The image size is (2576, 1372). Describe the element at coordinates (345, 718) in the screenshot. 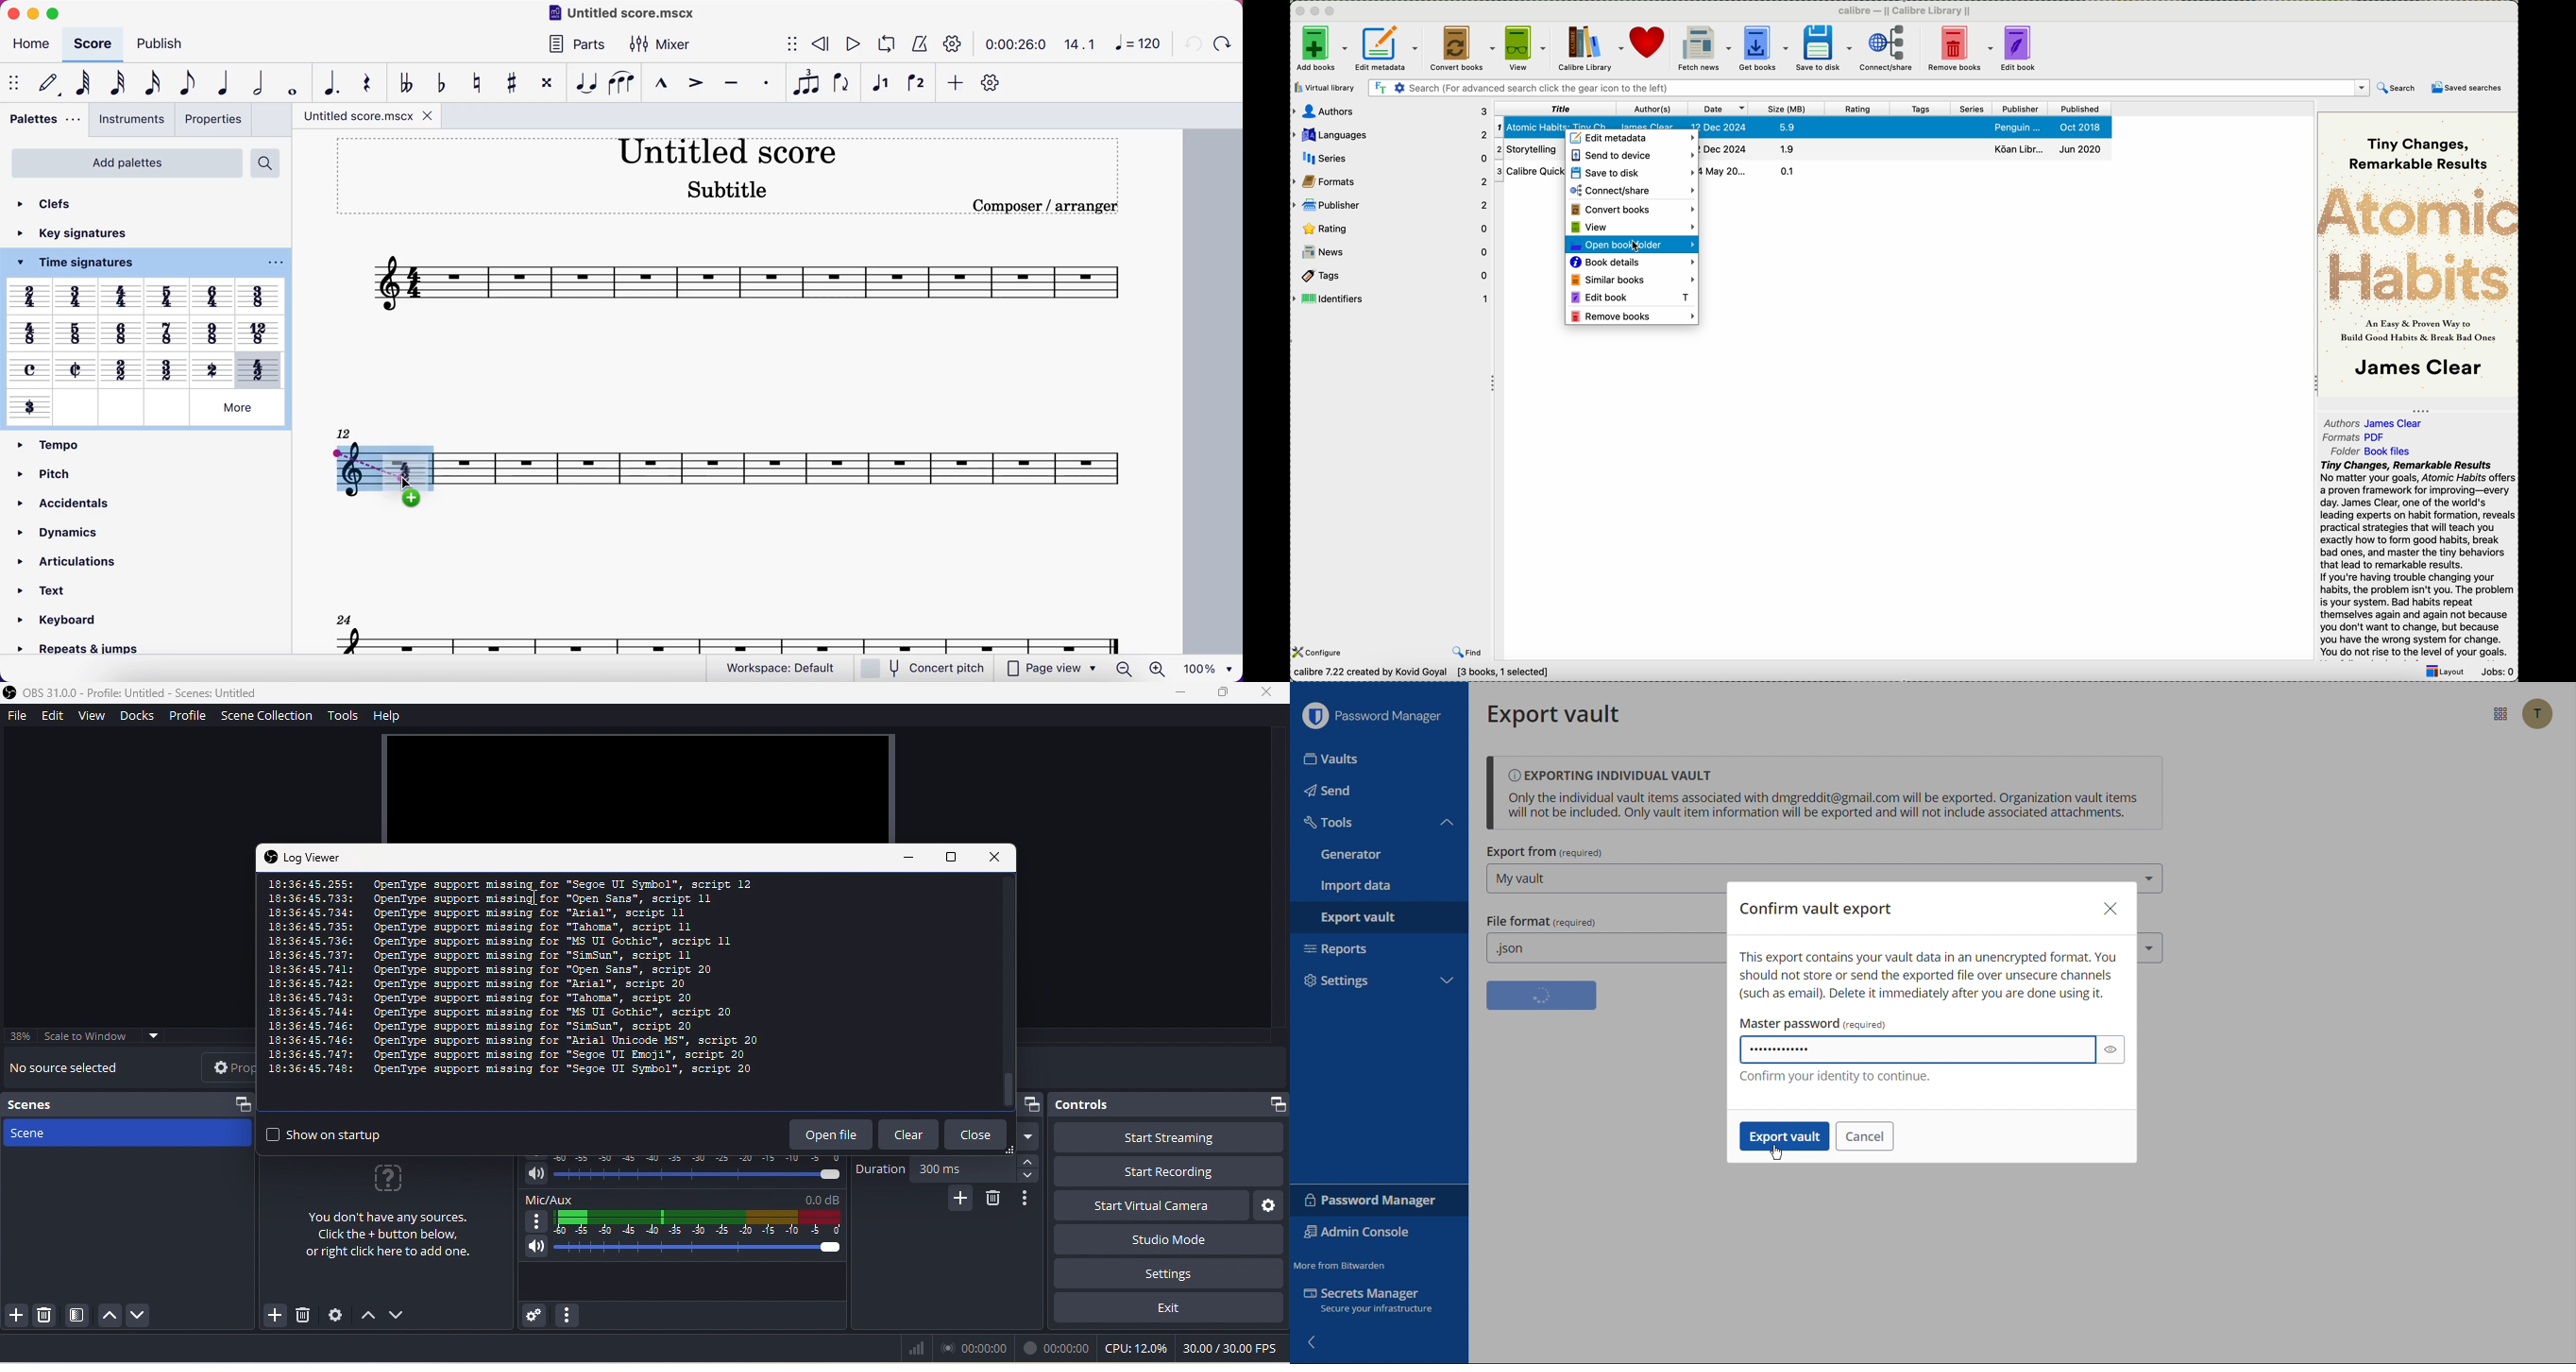

I see `tools` at that location.